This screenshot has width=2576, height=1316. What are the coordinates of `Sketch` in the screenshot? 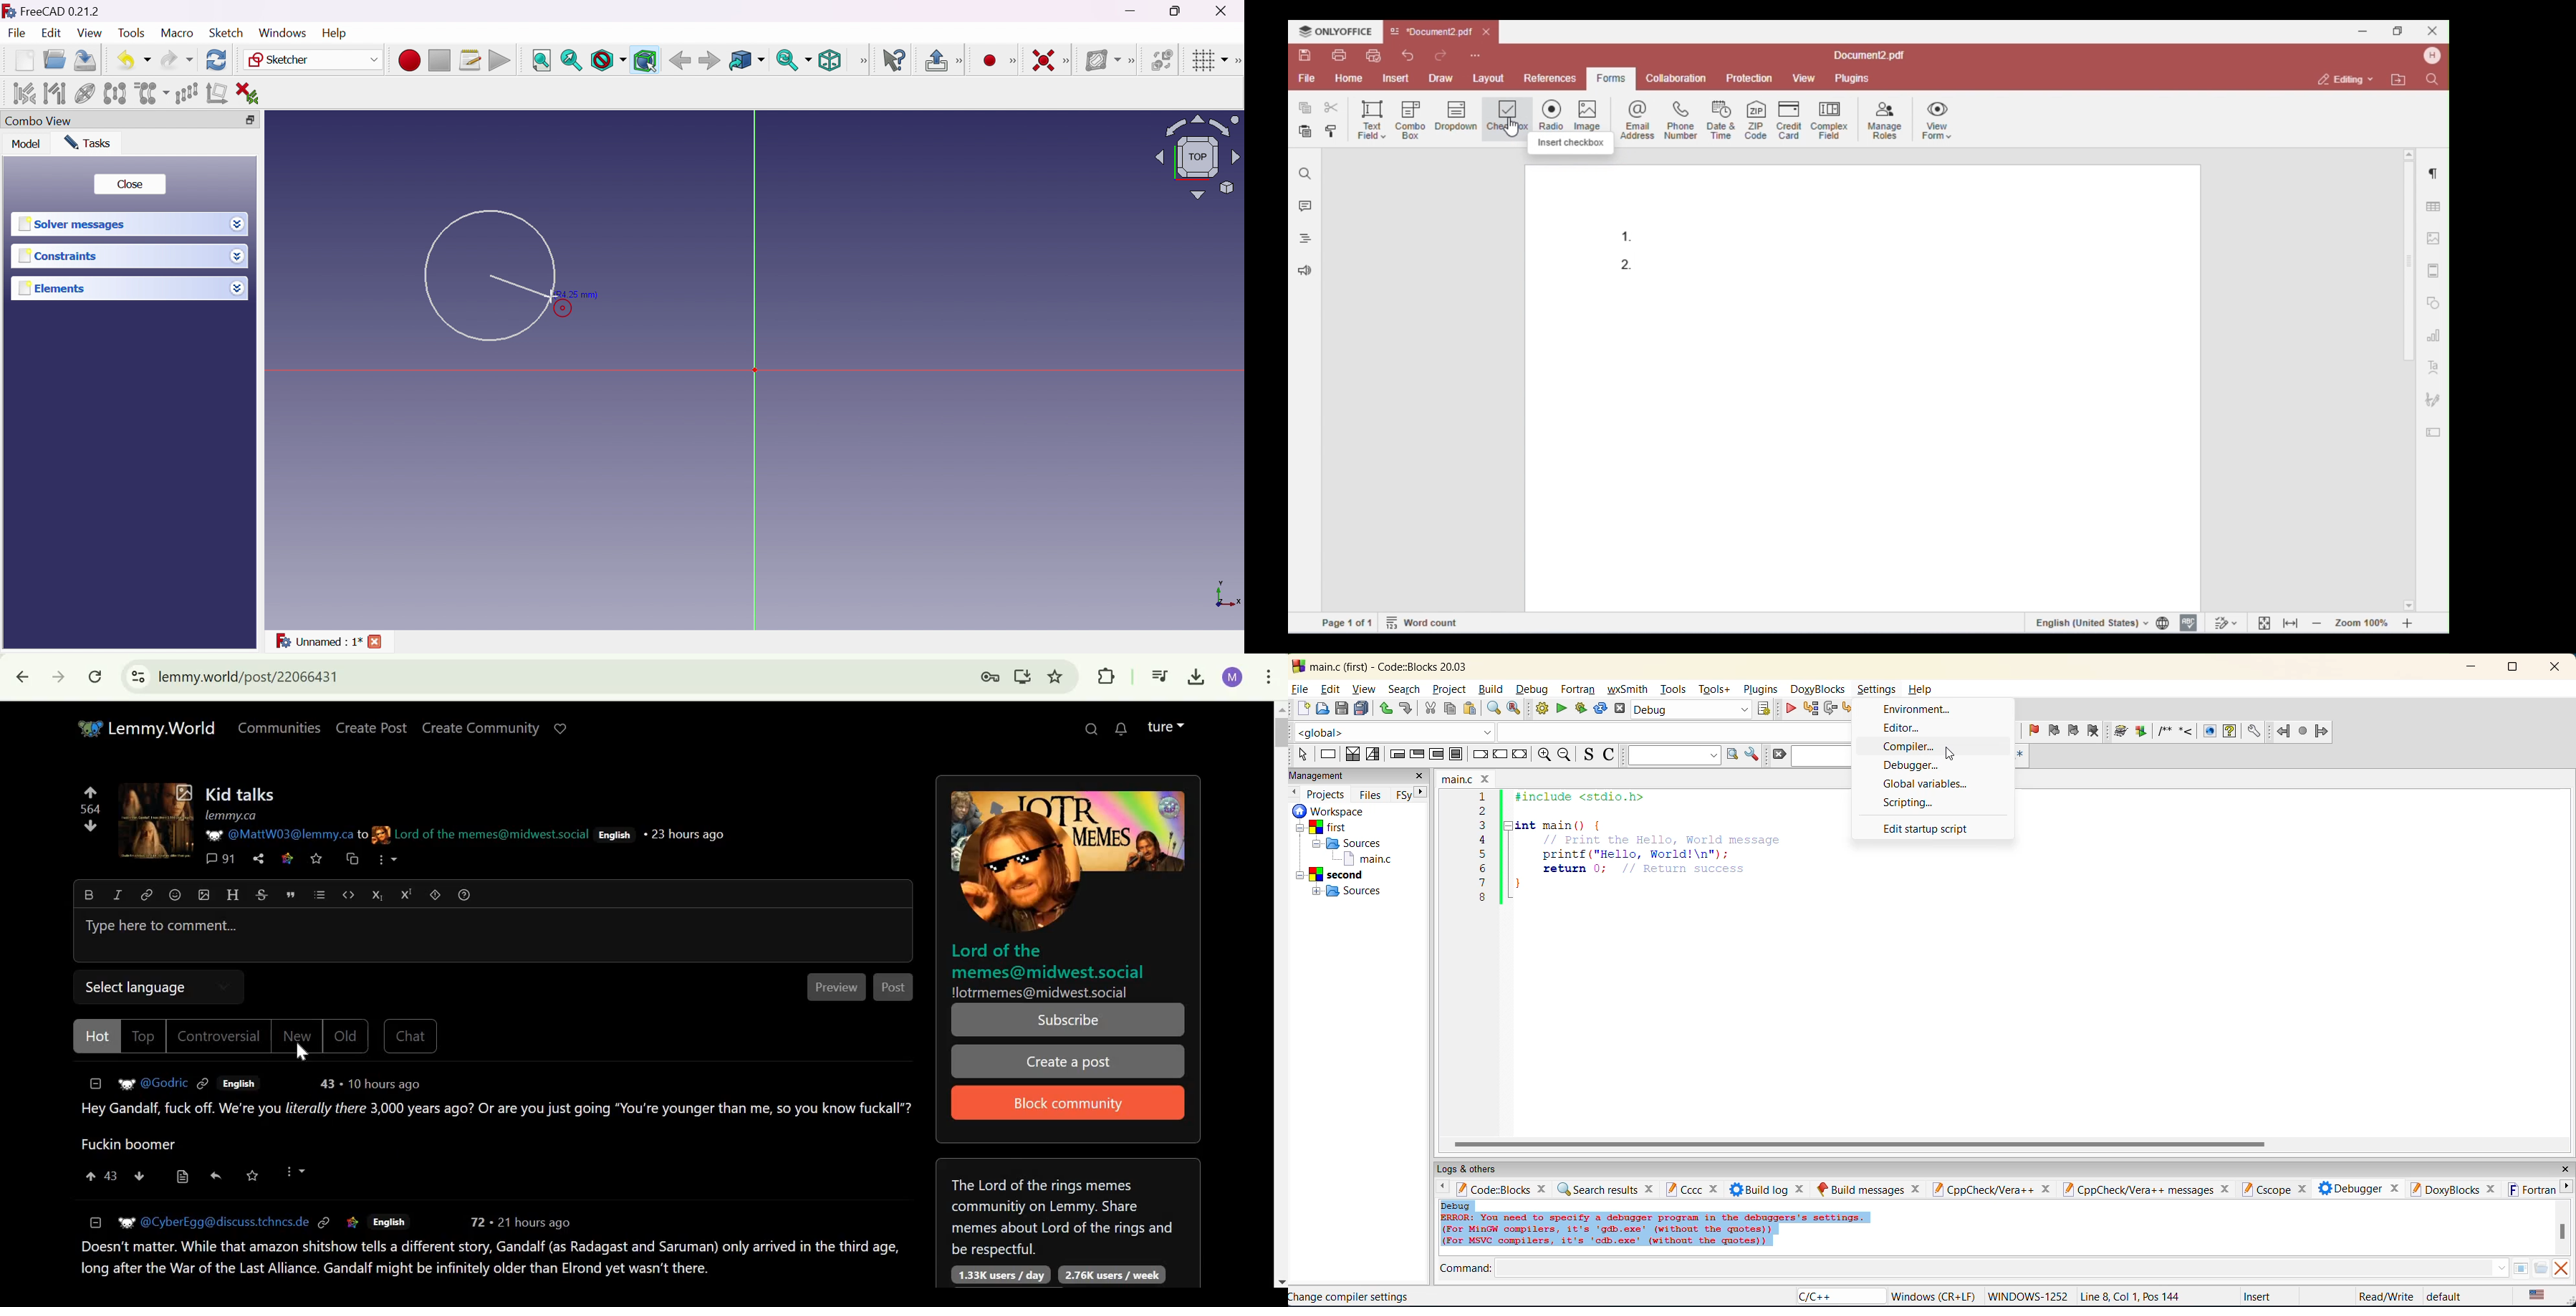 It's located at (227, 32).